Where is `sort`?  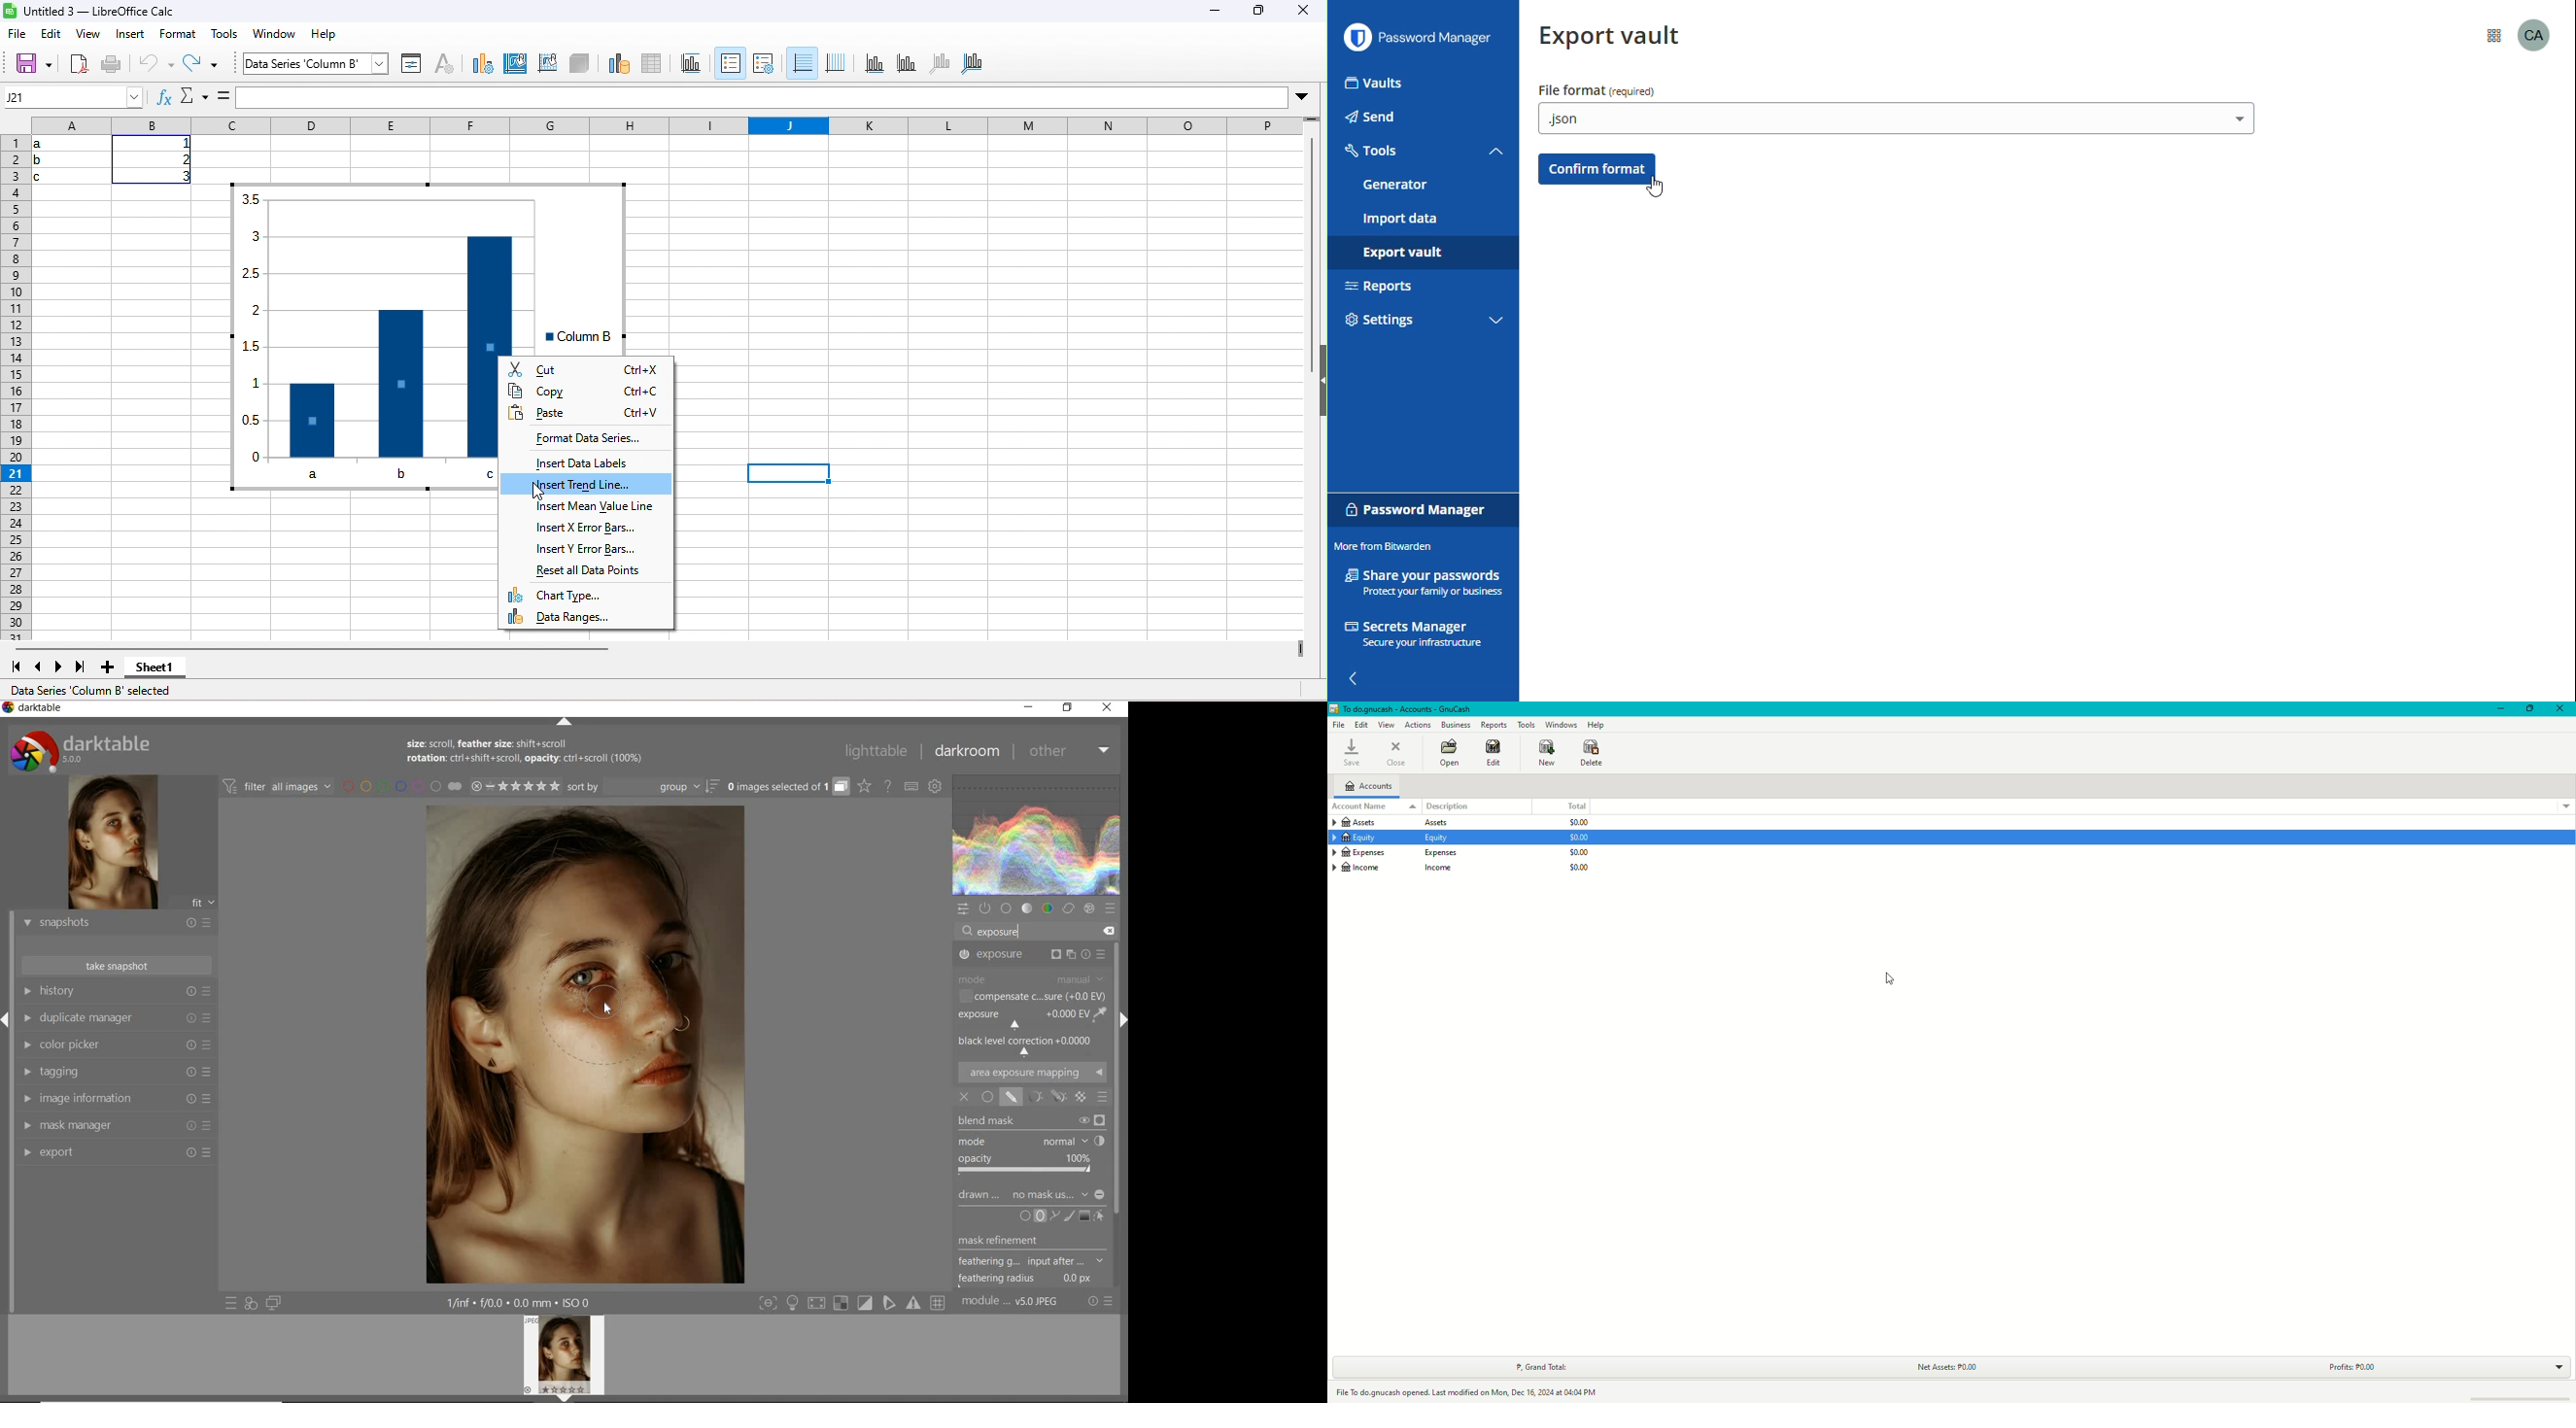 sort is located at coordinates (644, 786).